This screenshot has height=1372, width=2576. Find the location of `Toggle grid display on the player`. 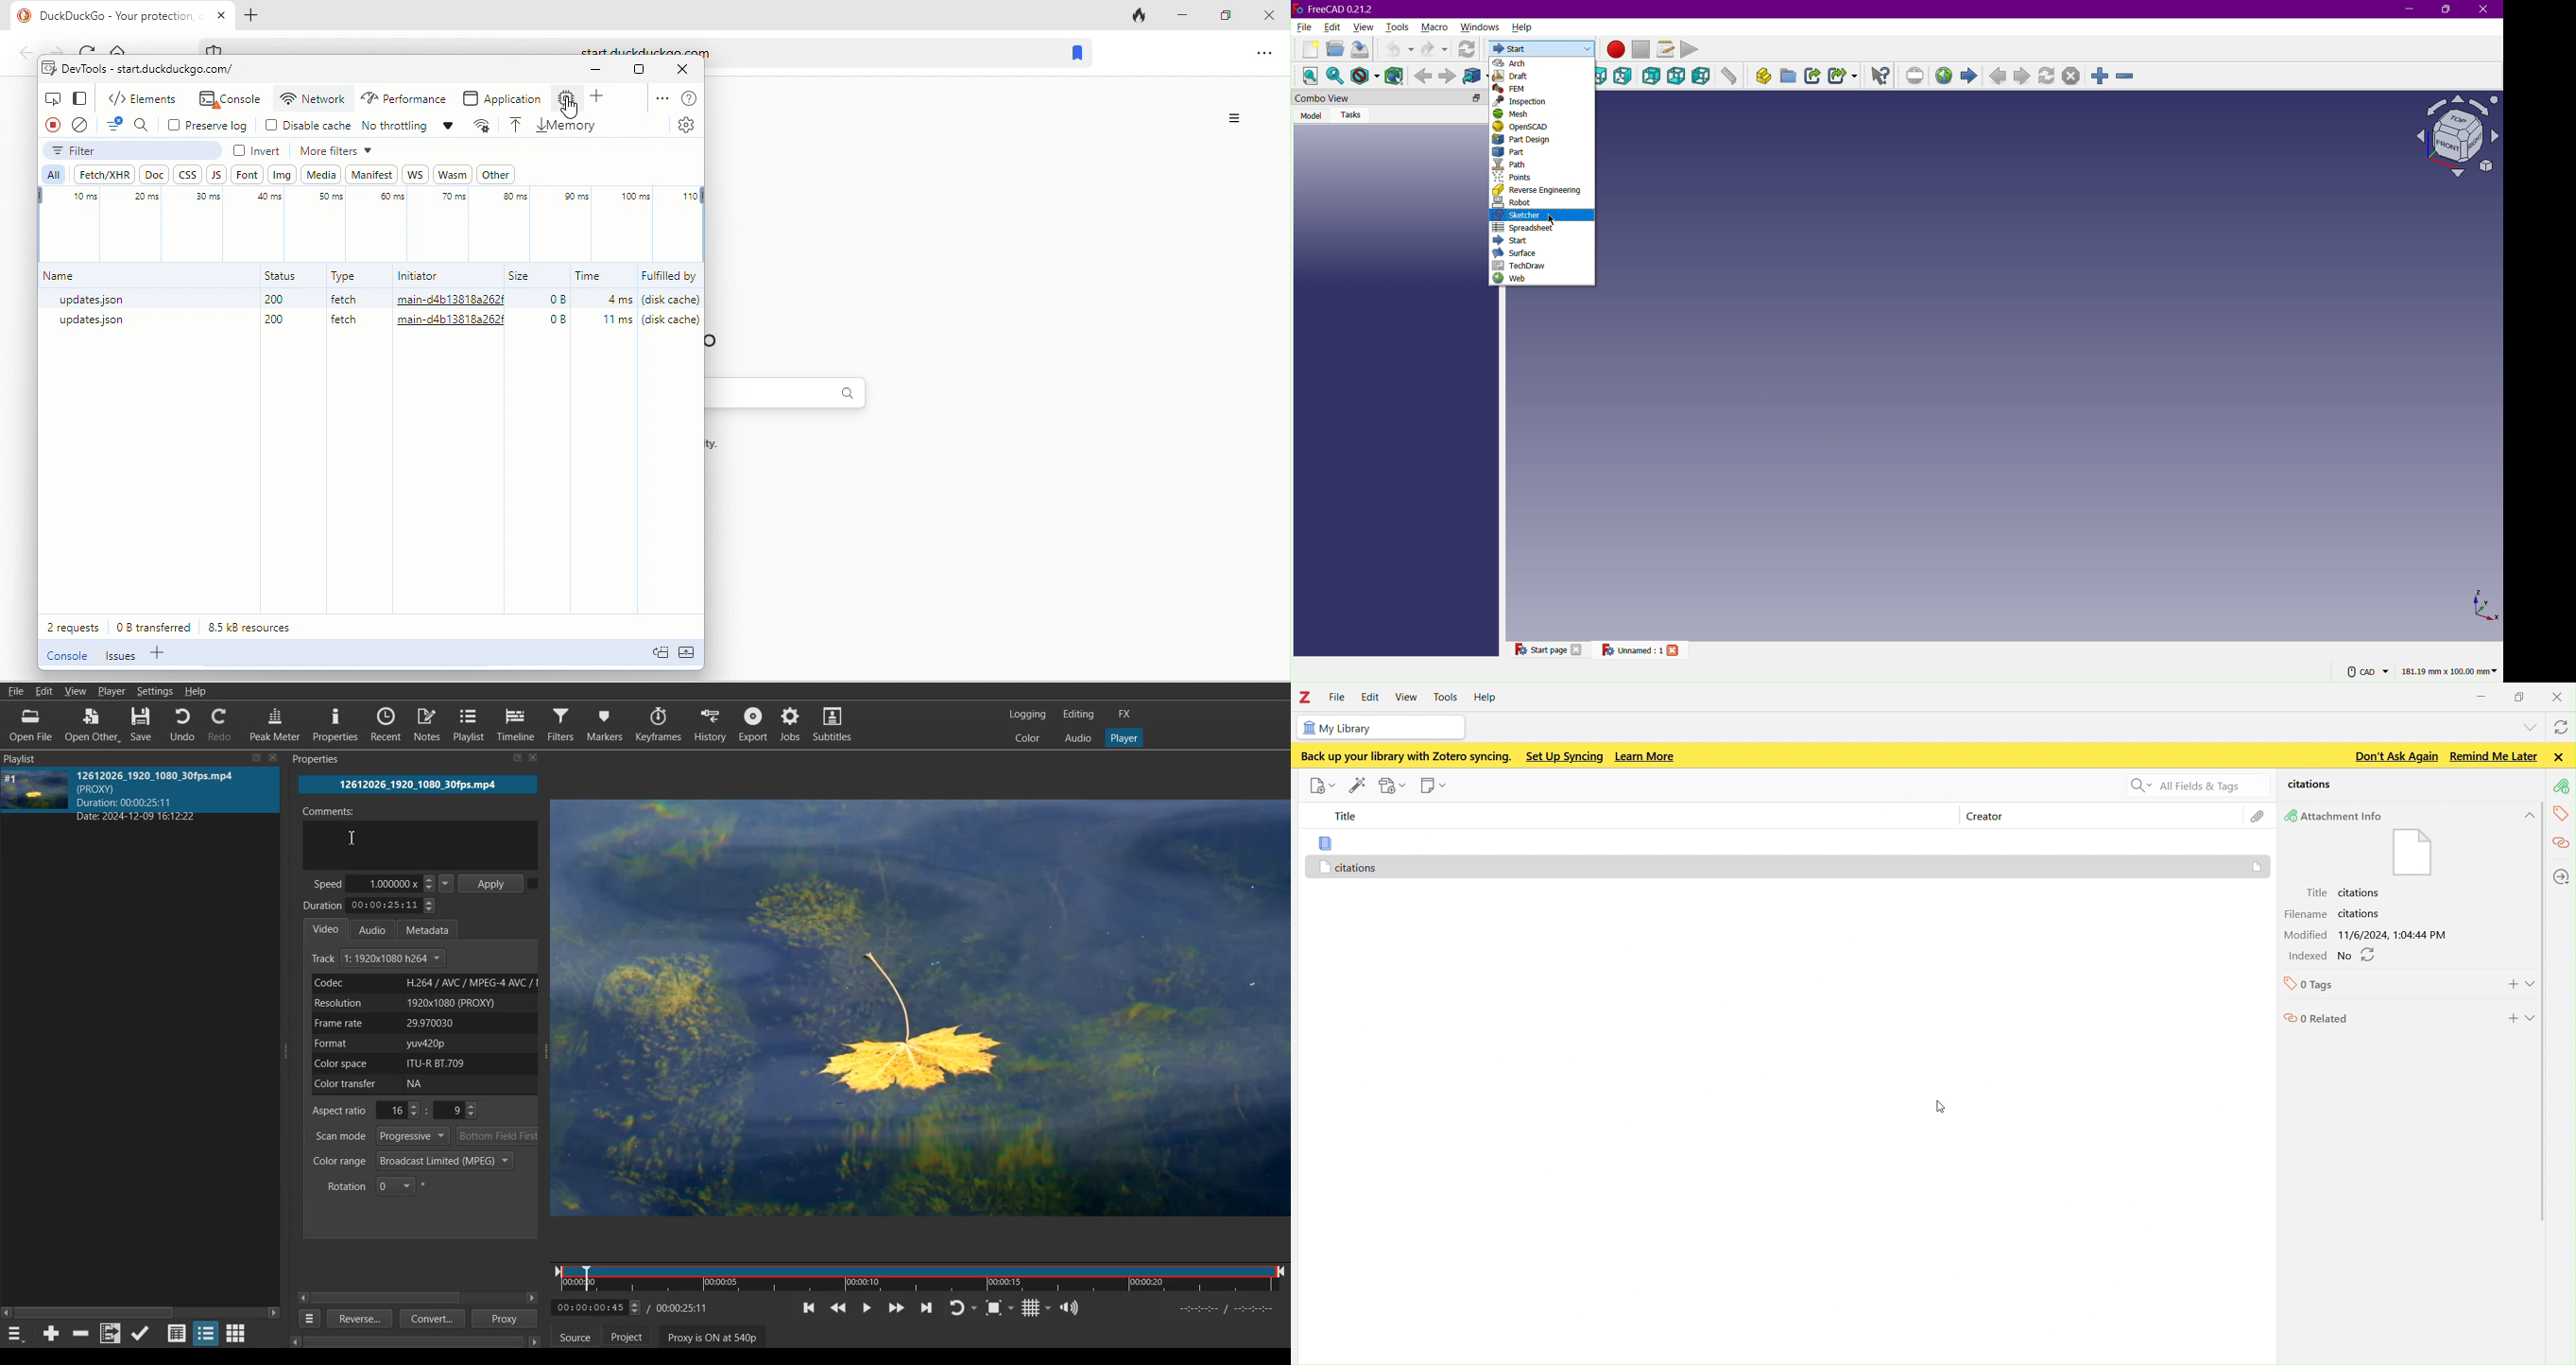

Toggle grid display on the player is located at coordinates (1036, 1308).